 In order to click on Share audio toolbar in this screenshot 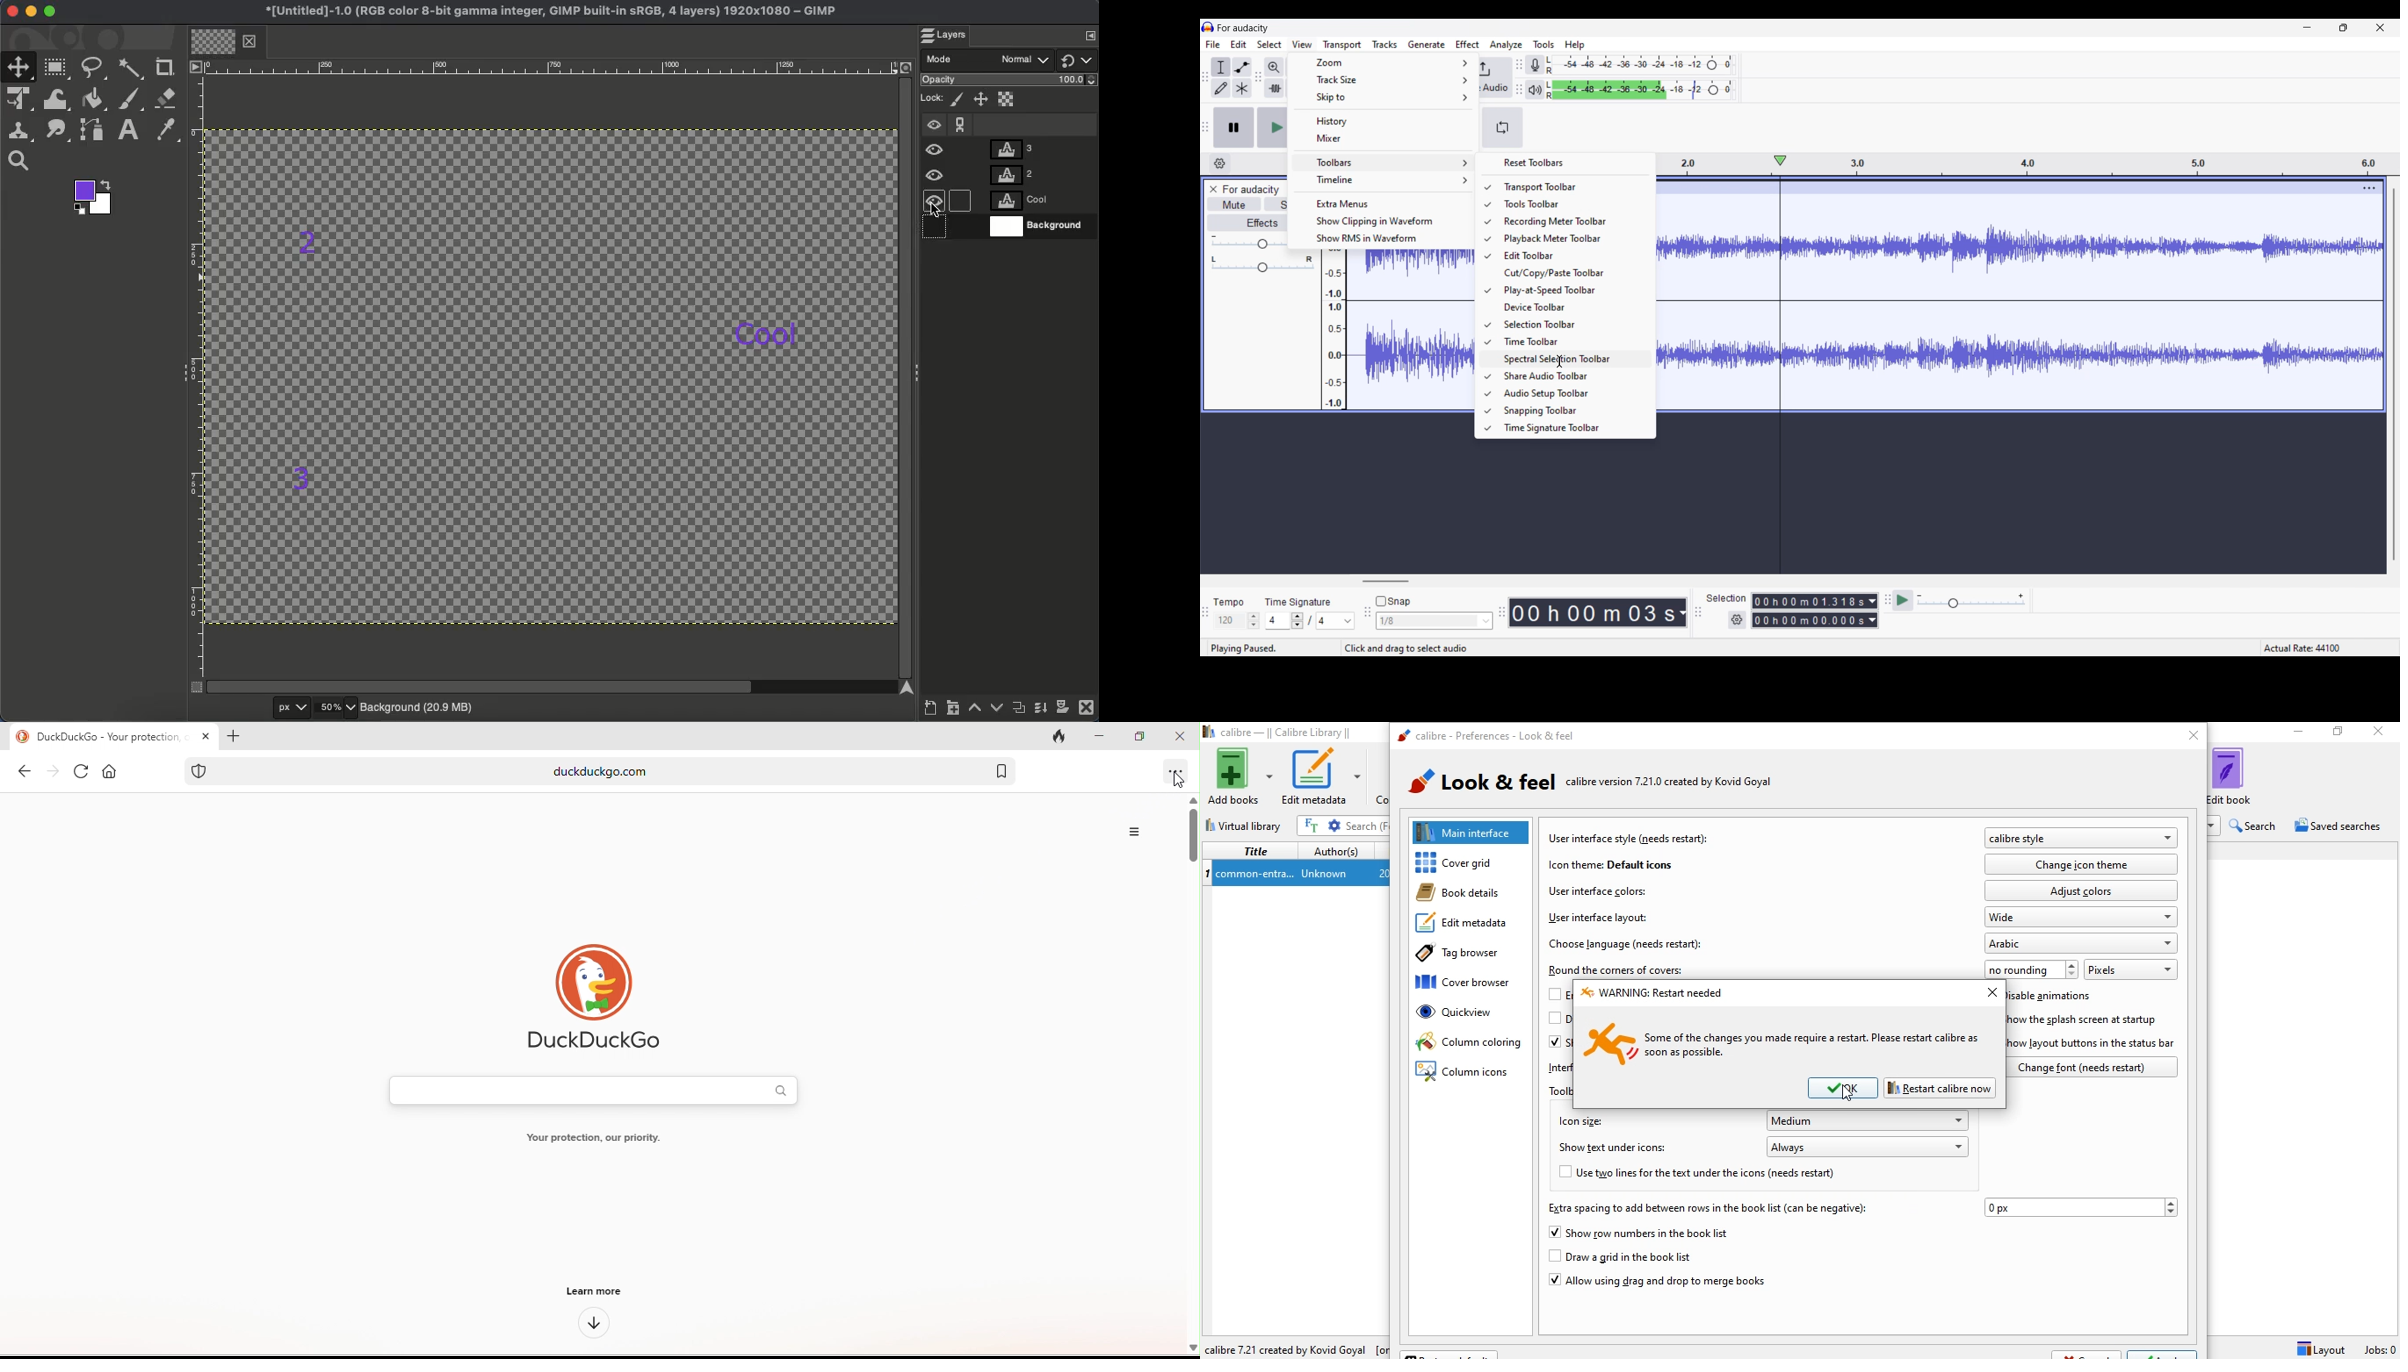, I will do `click(1571, 376)`.